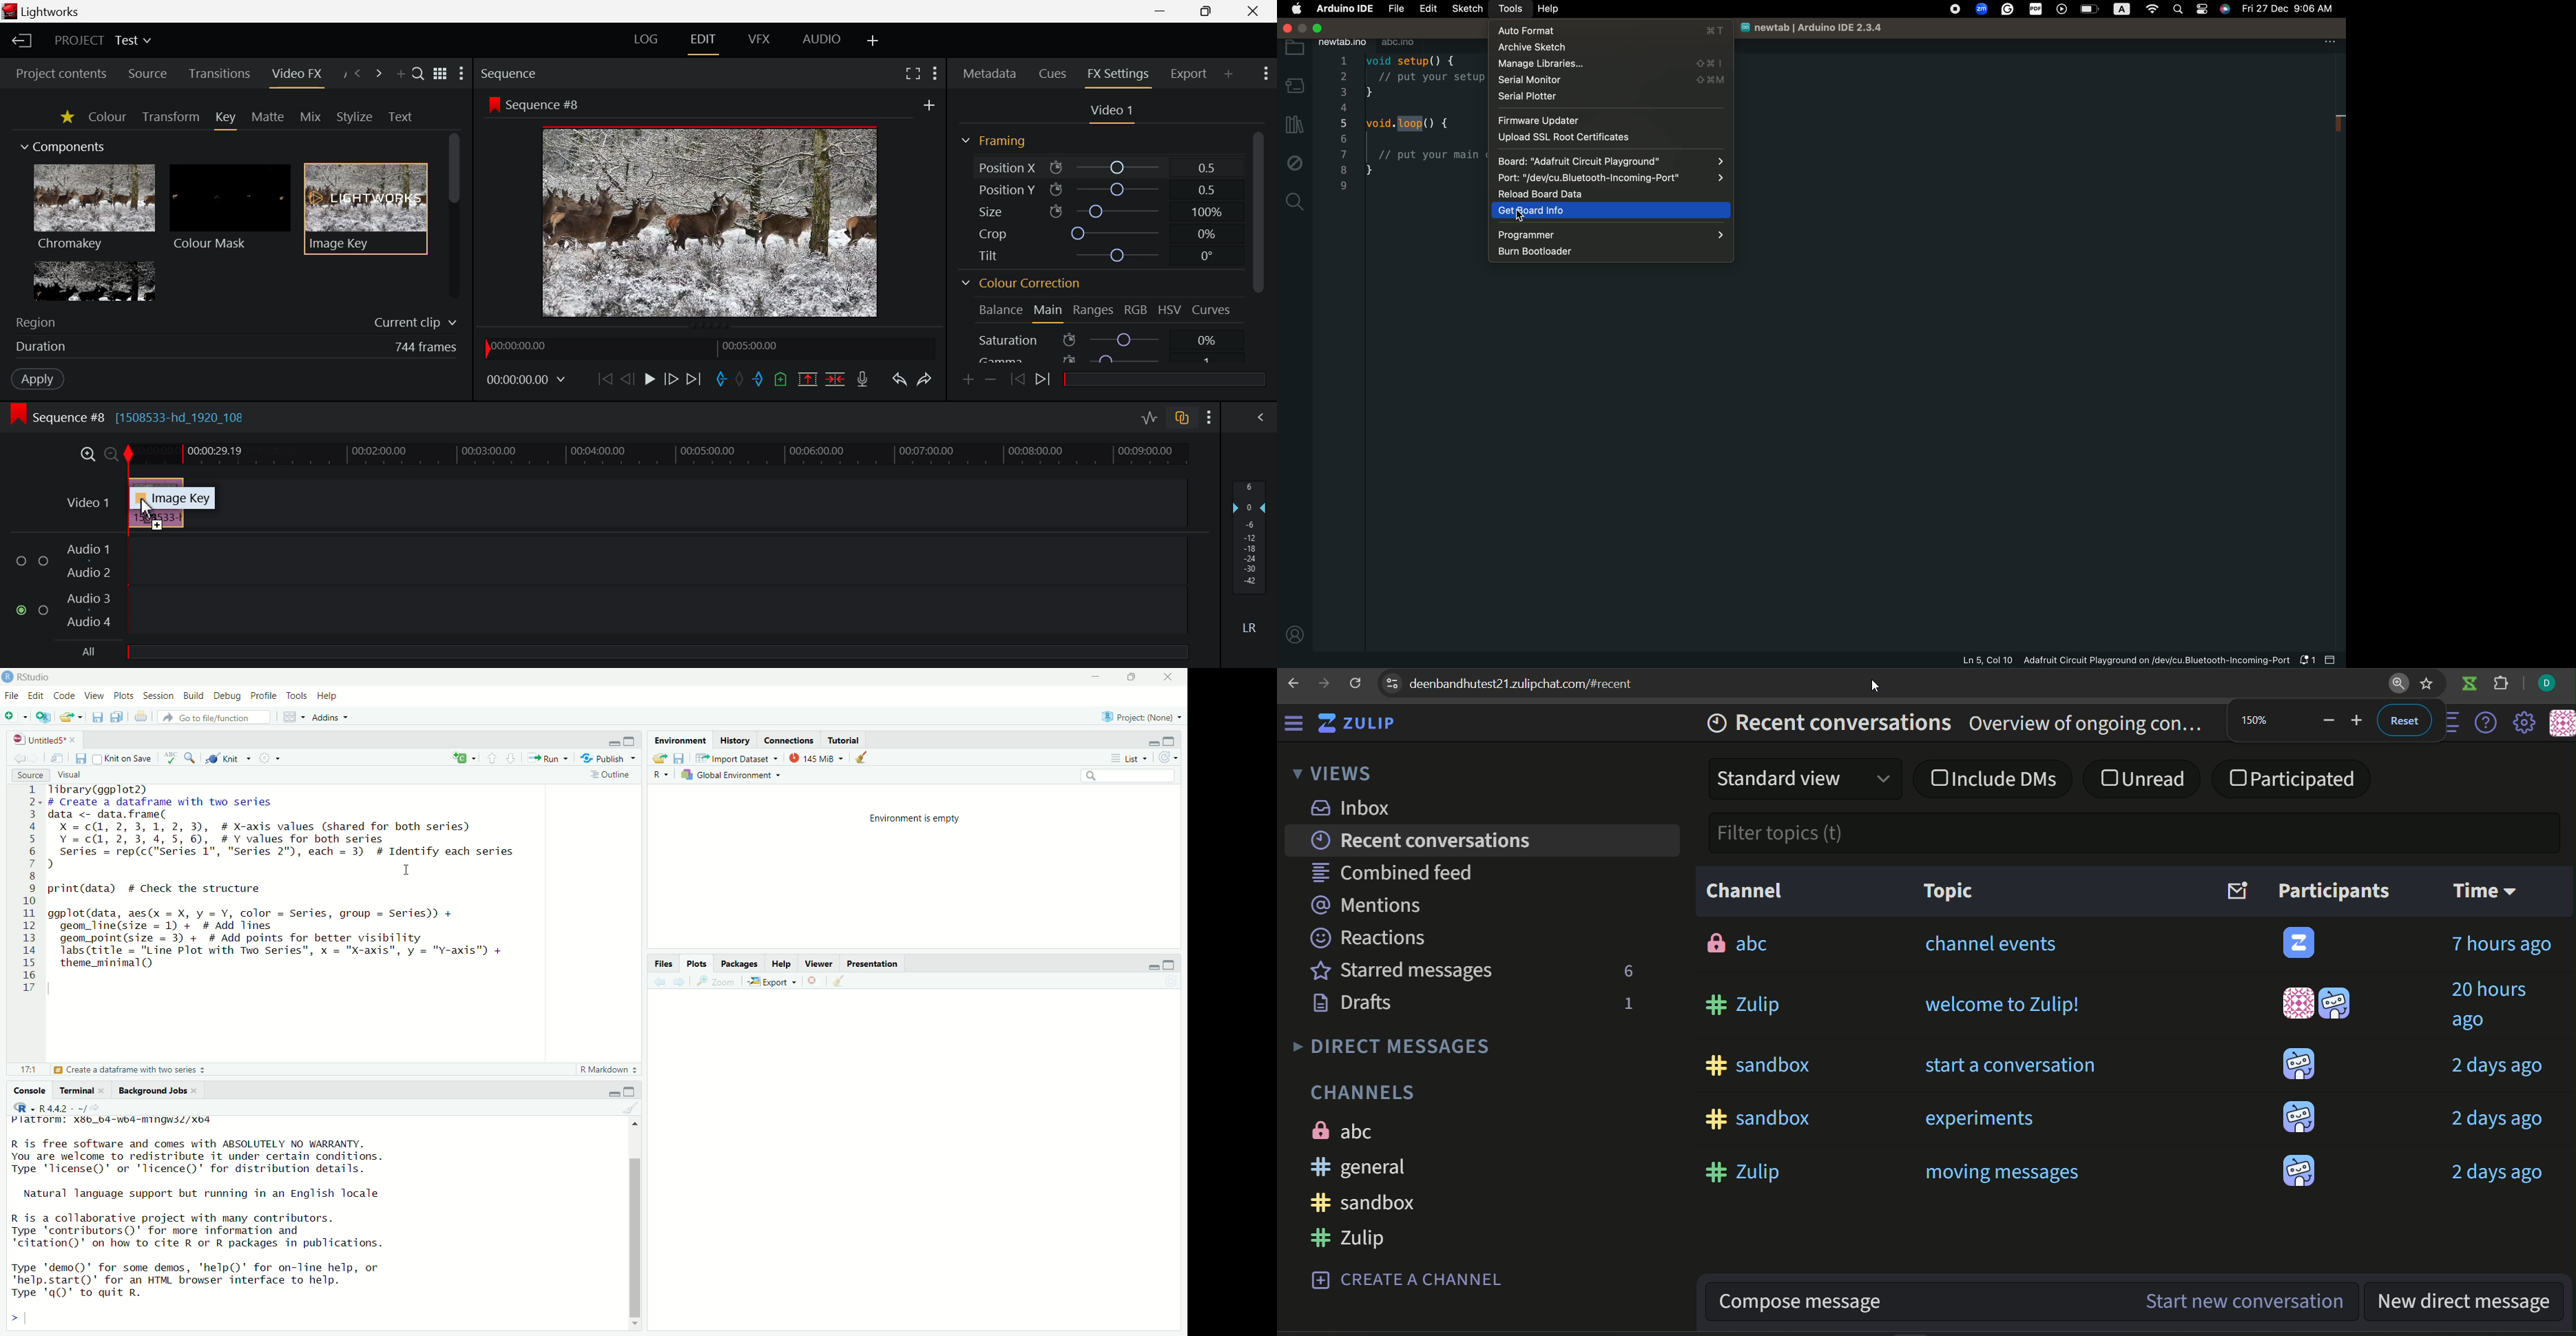 Image resolution: width=2576 pixels, height=1344 pixels. What do you see at coordinates (170, 758) in the screenshot?
I see `ABC` at bounding box center [170, 758].